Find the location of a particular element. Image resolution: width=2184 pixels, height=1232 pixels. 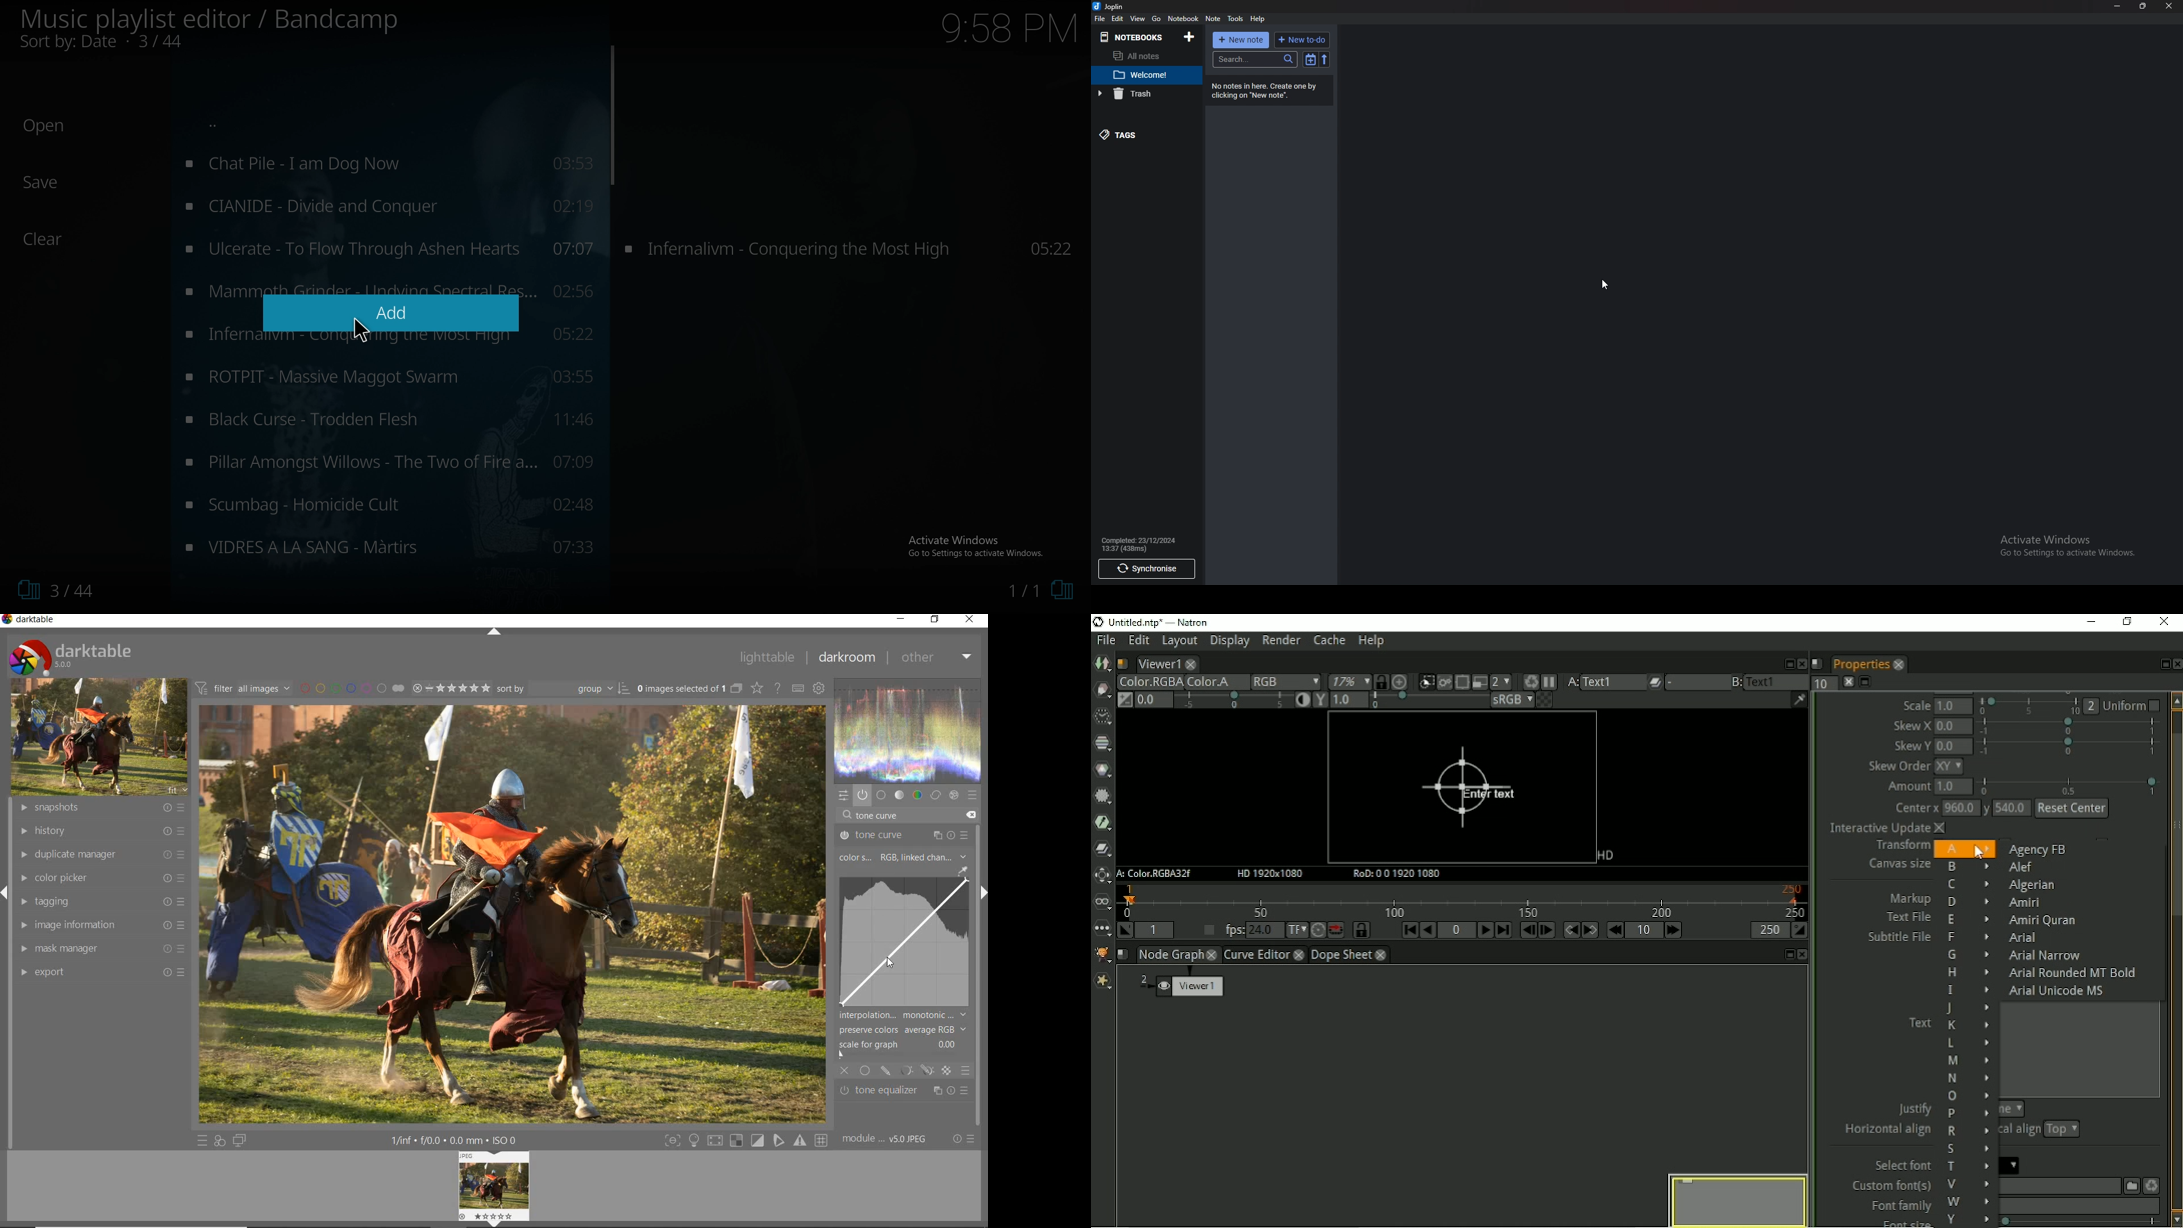

cursor is located at coordinates (1606, 285).